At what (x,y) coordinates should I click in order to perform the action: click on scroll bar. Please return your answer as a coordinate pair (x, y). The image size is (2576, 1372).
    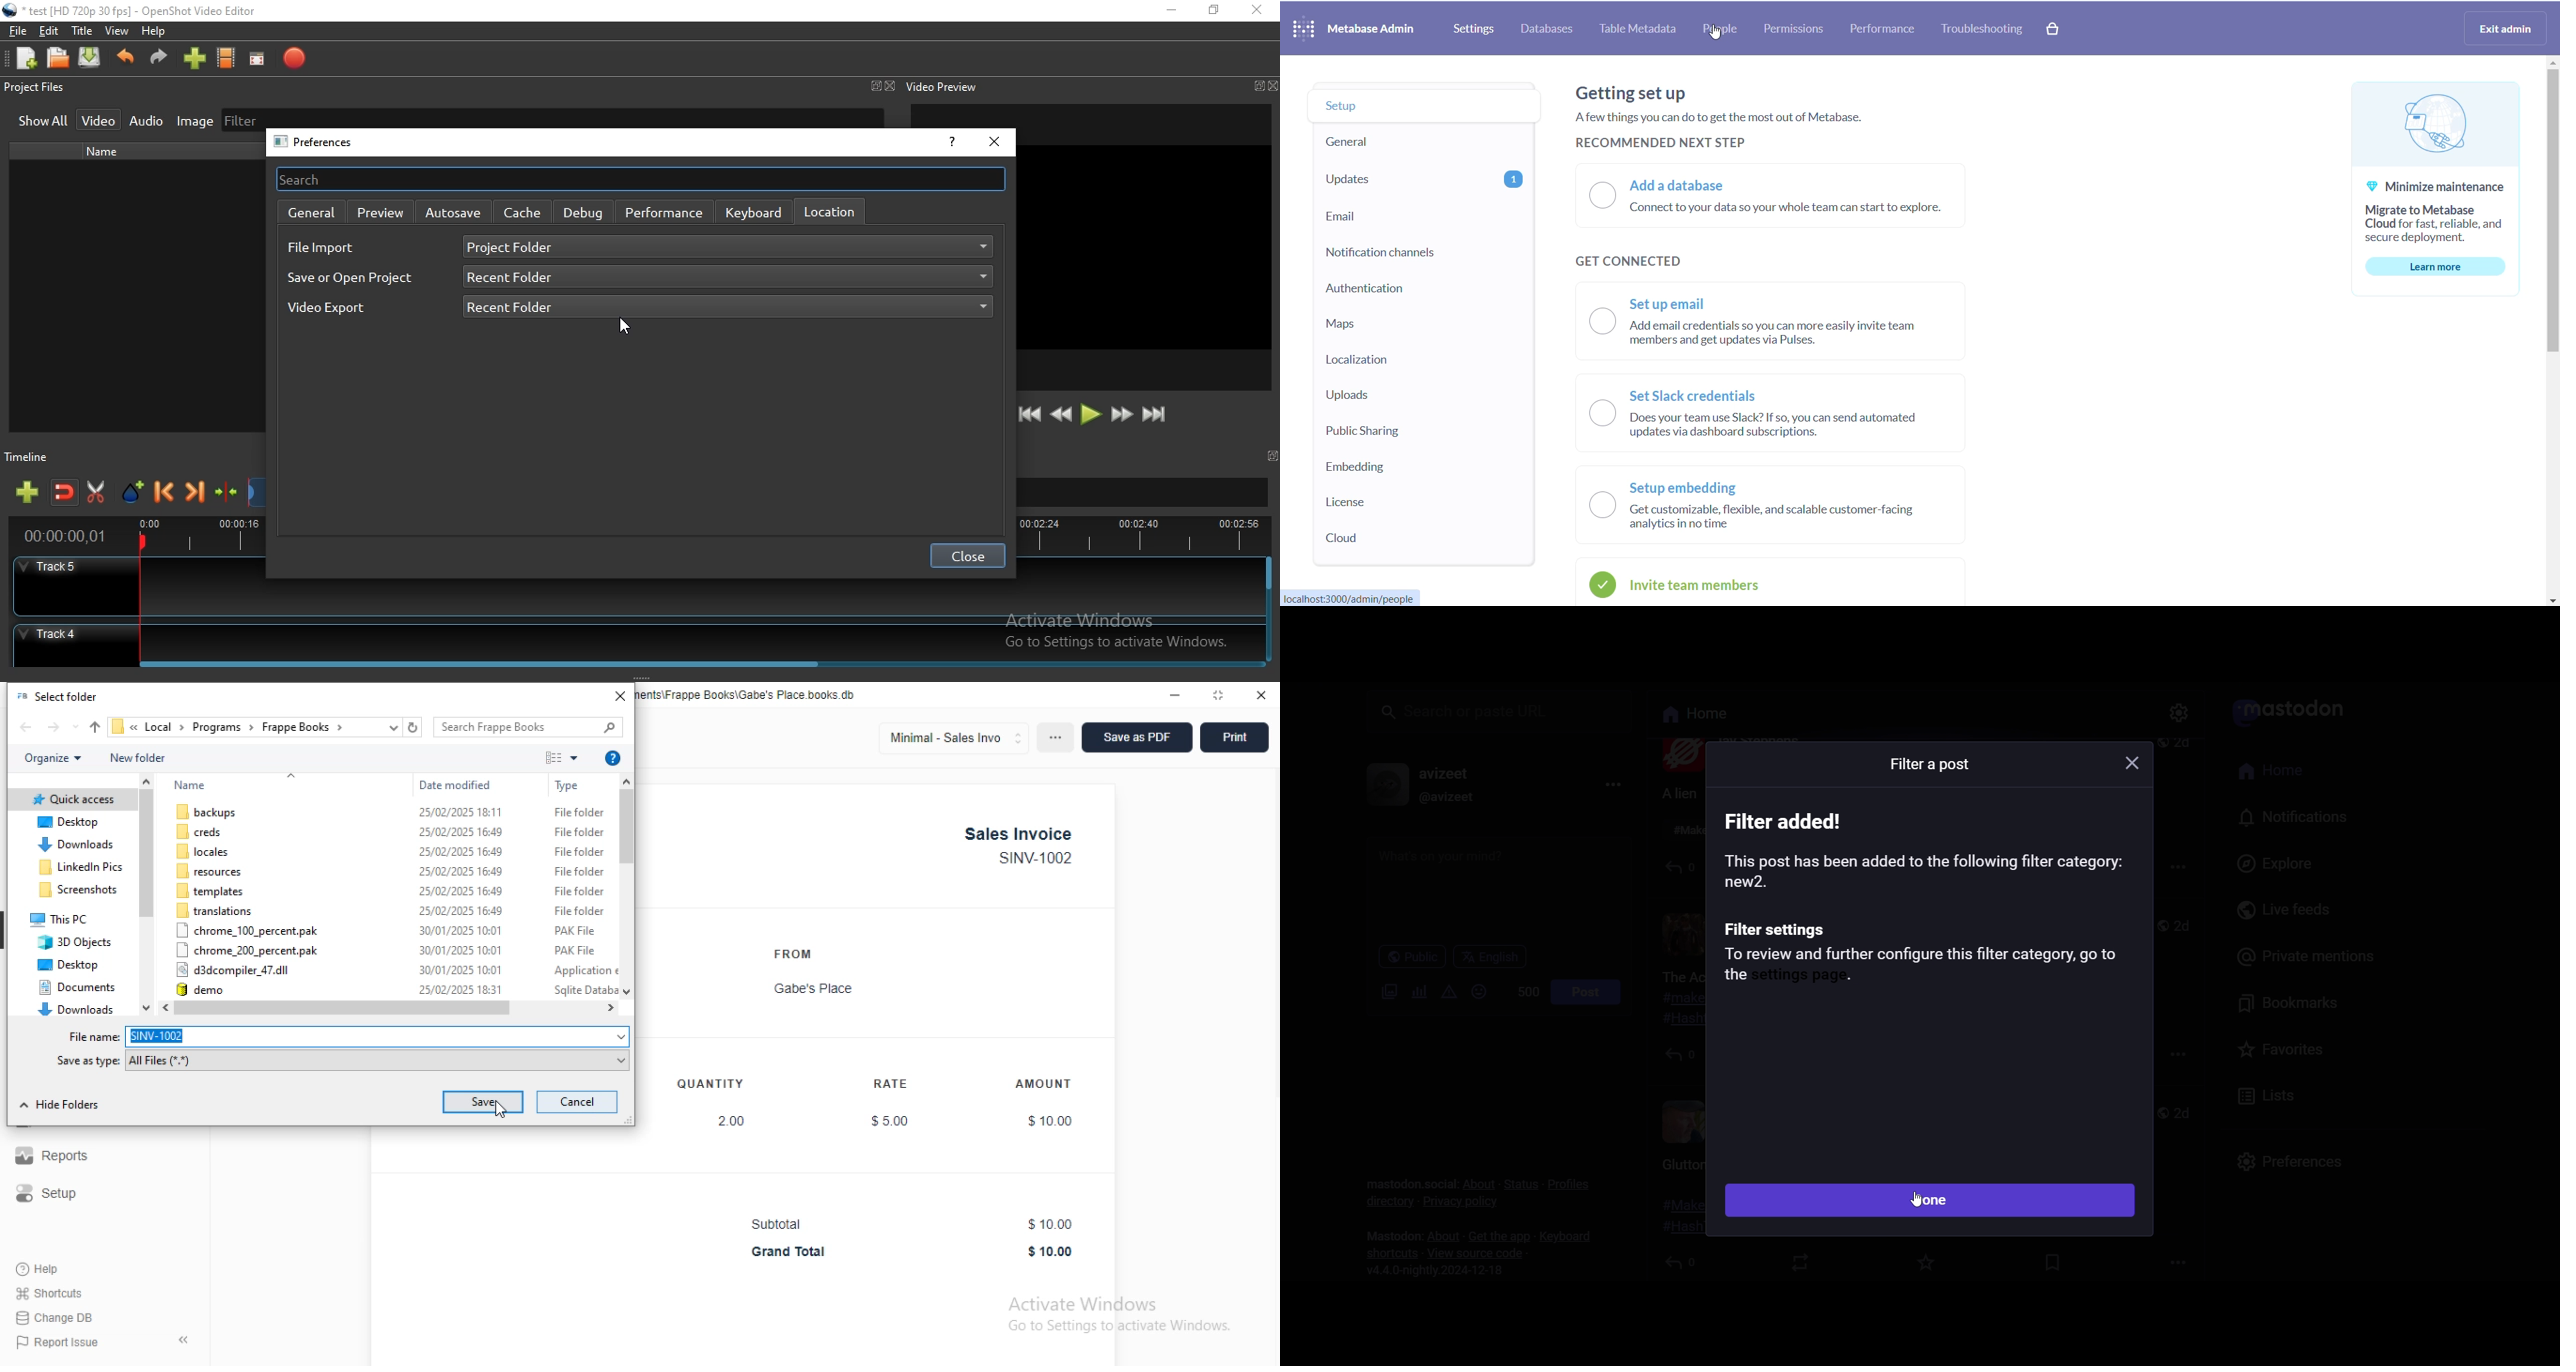
    Looking at the image, I should click on (146, 890).